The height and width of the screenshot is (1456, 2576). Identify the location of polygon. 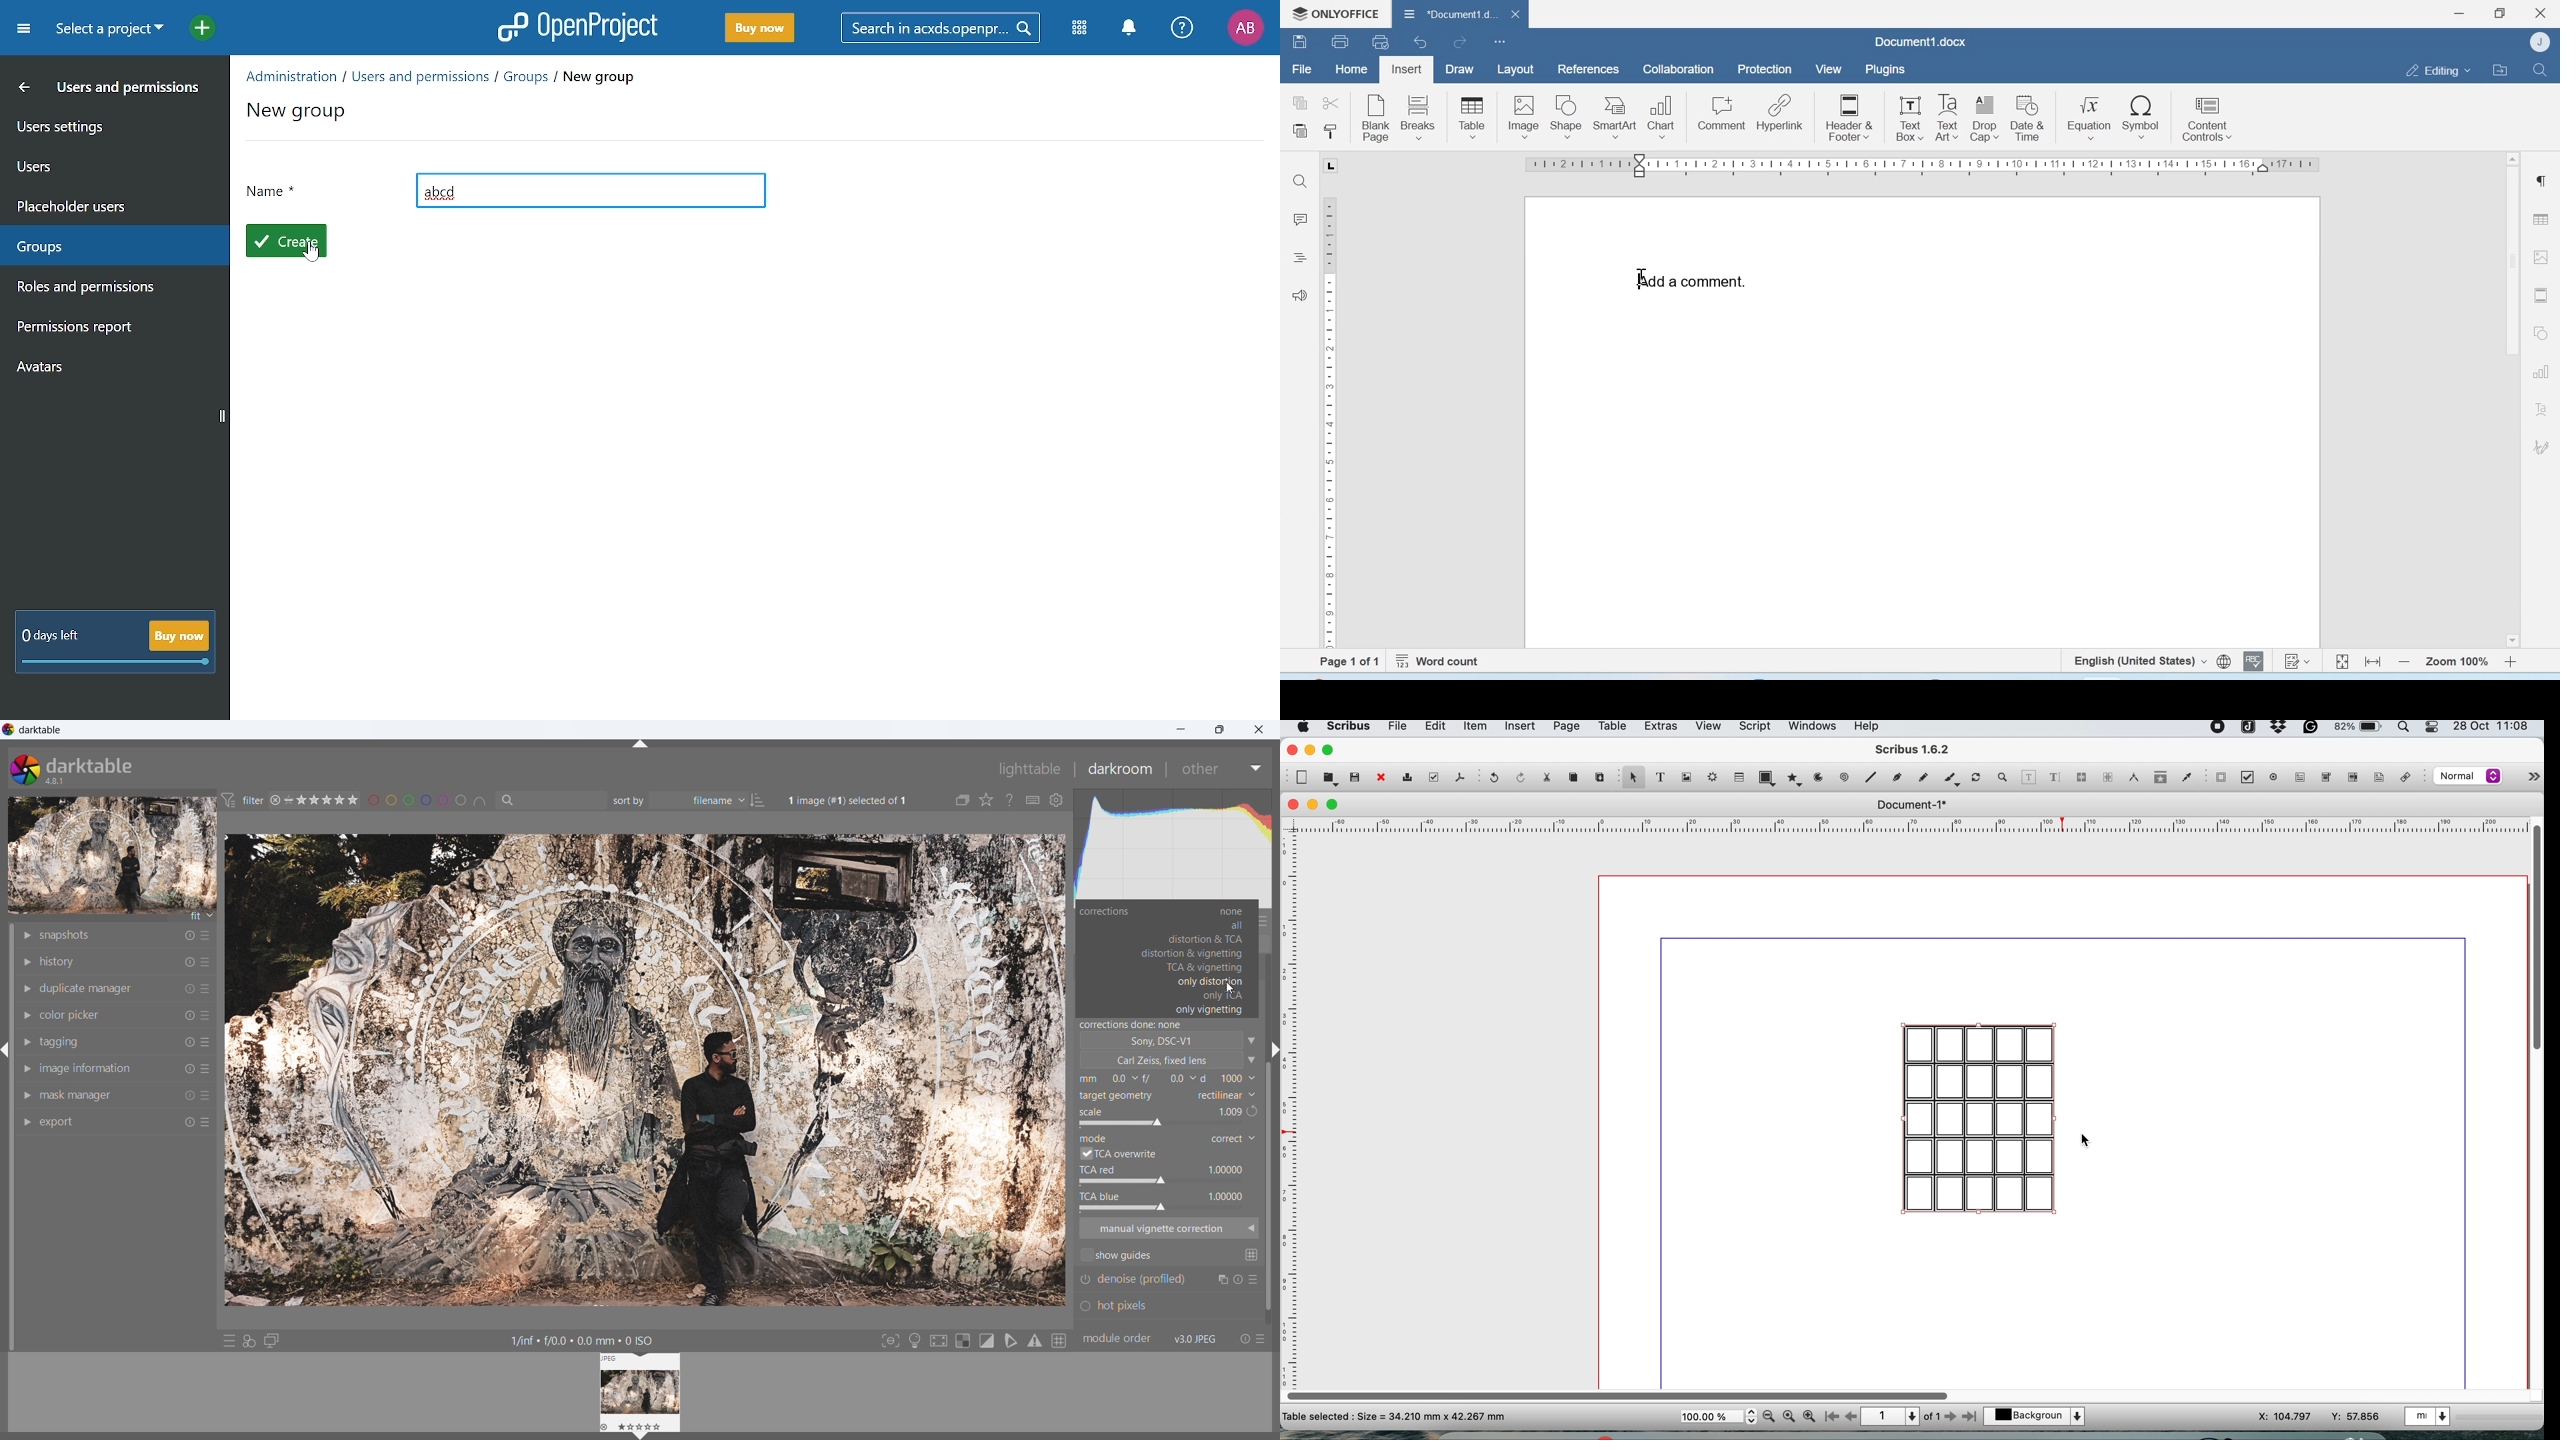
(1797, 778).